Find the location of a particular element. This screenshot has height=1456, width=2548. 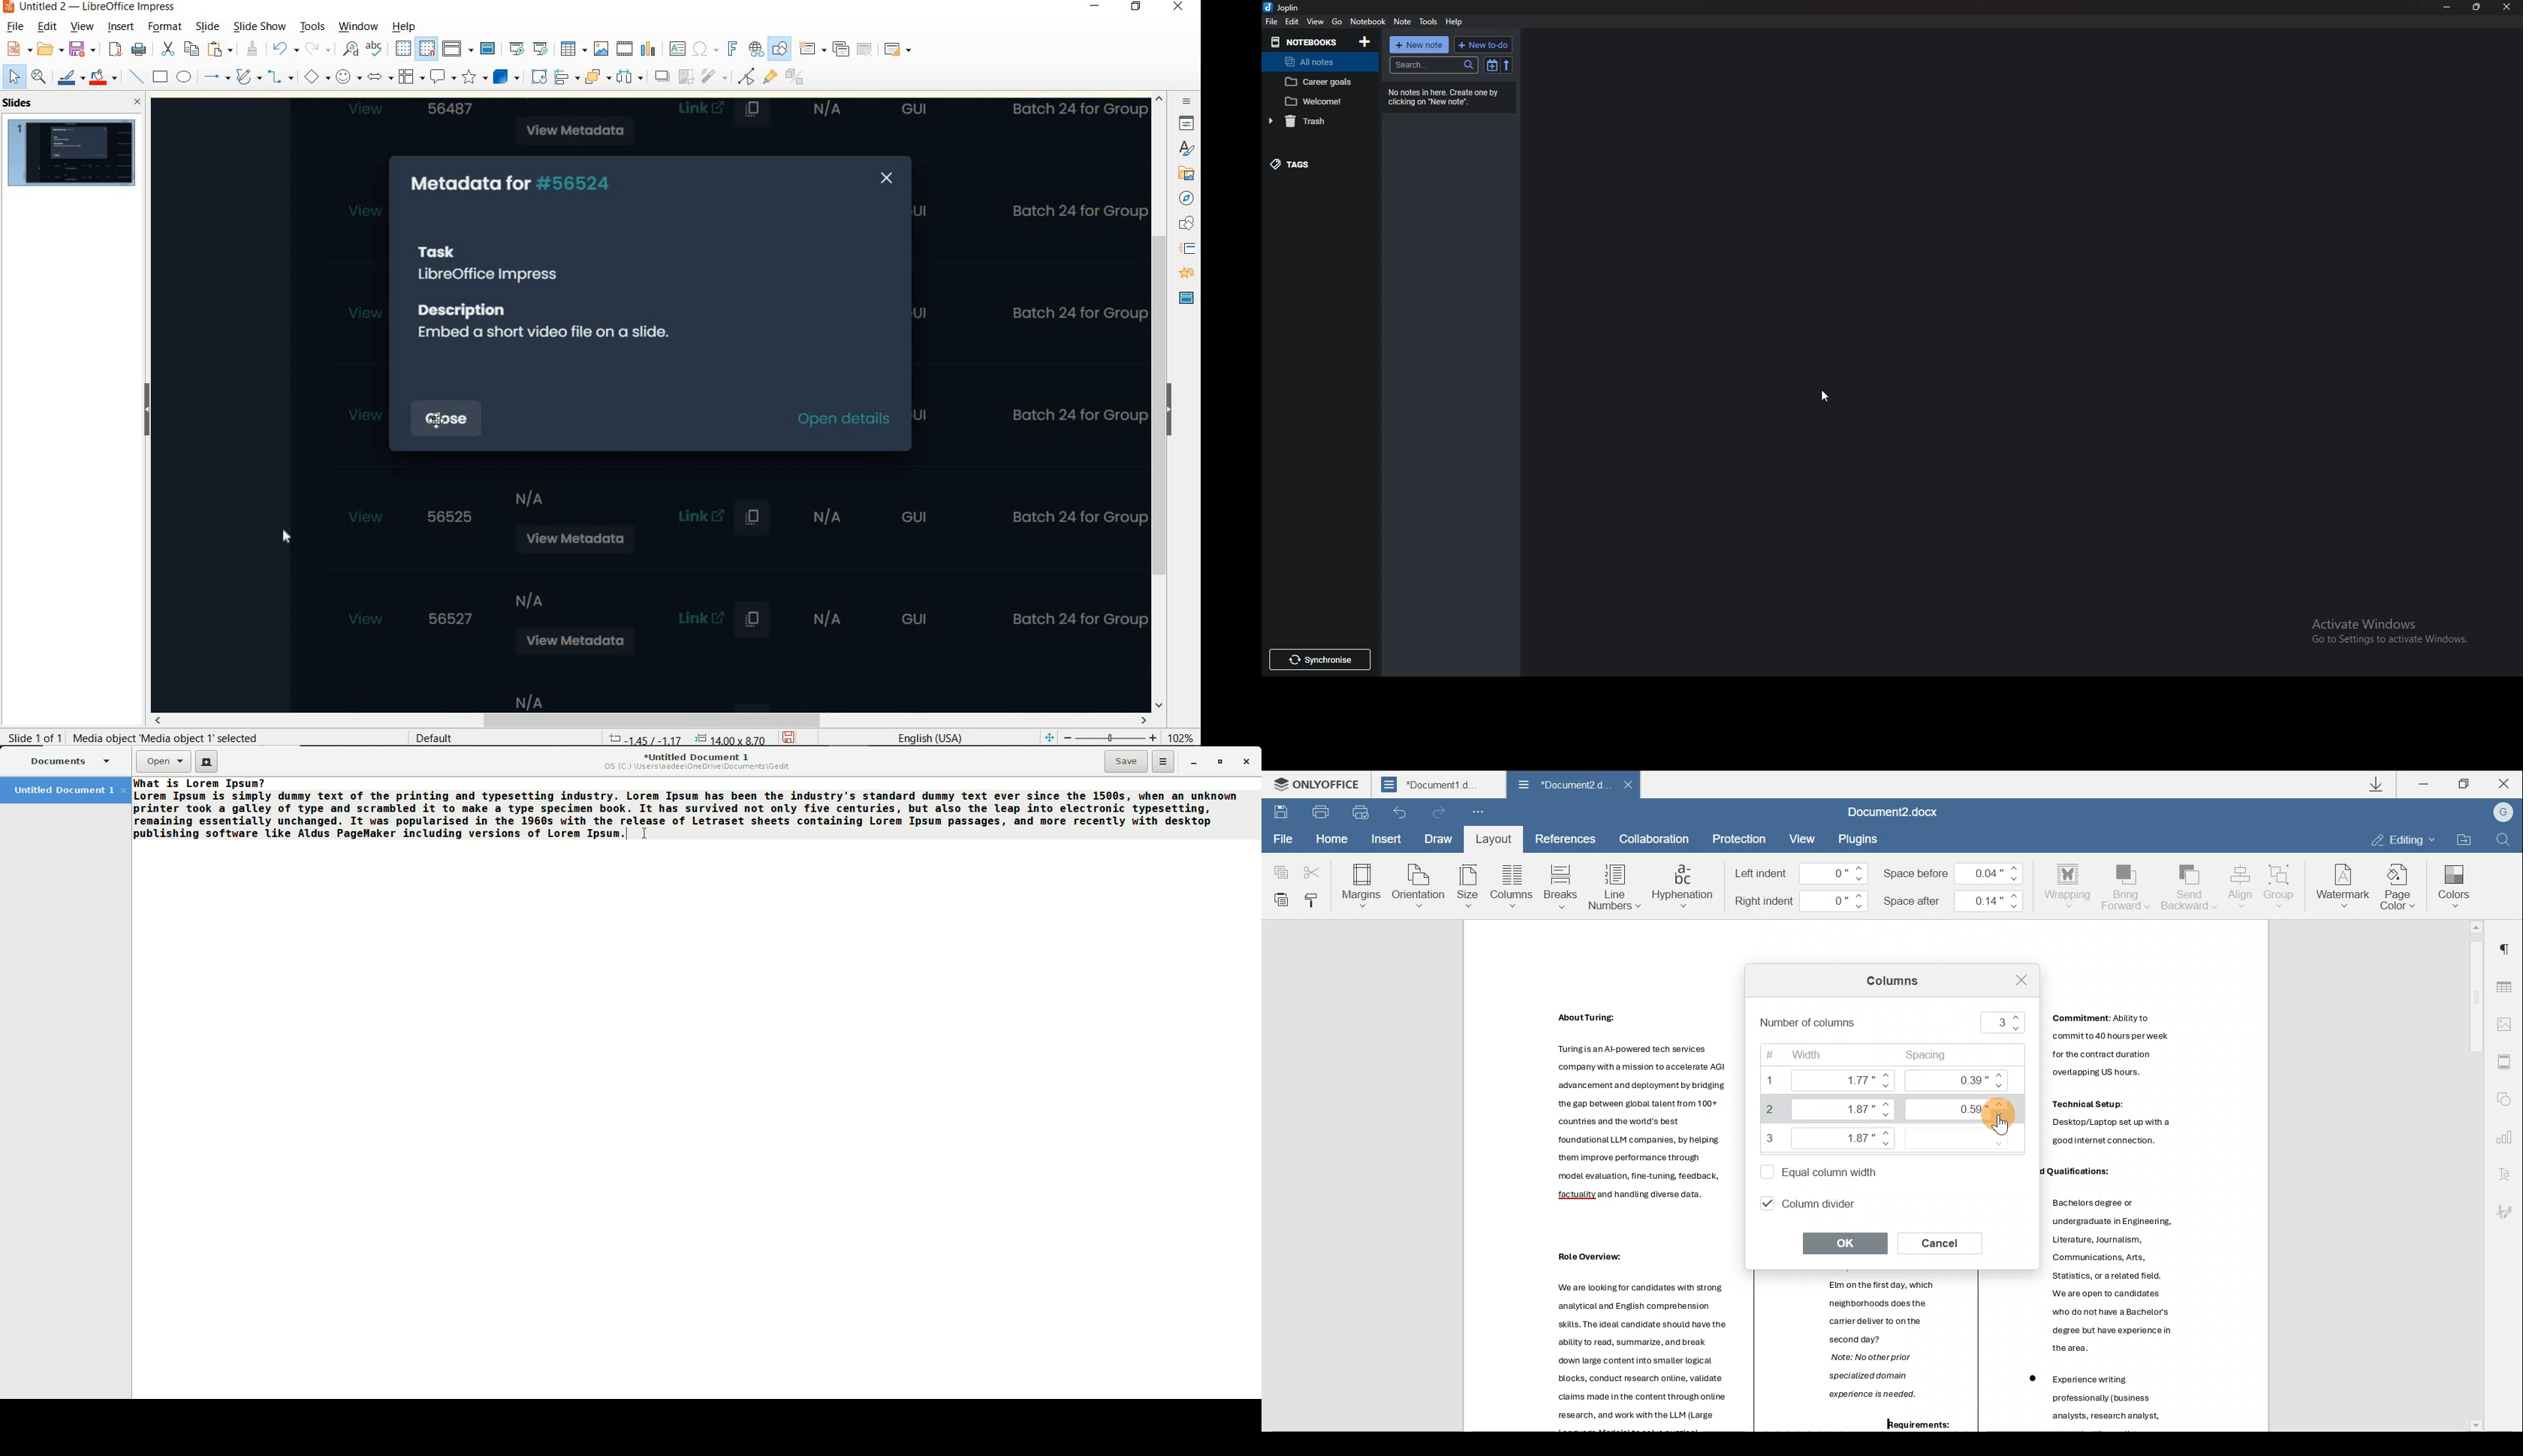

Documents is located at coordinates (68, 761).